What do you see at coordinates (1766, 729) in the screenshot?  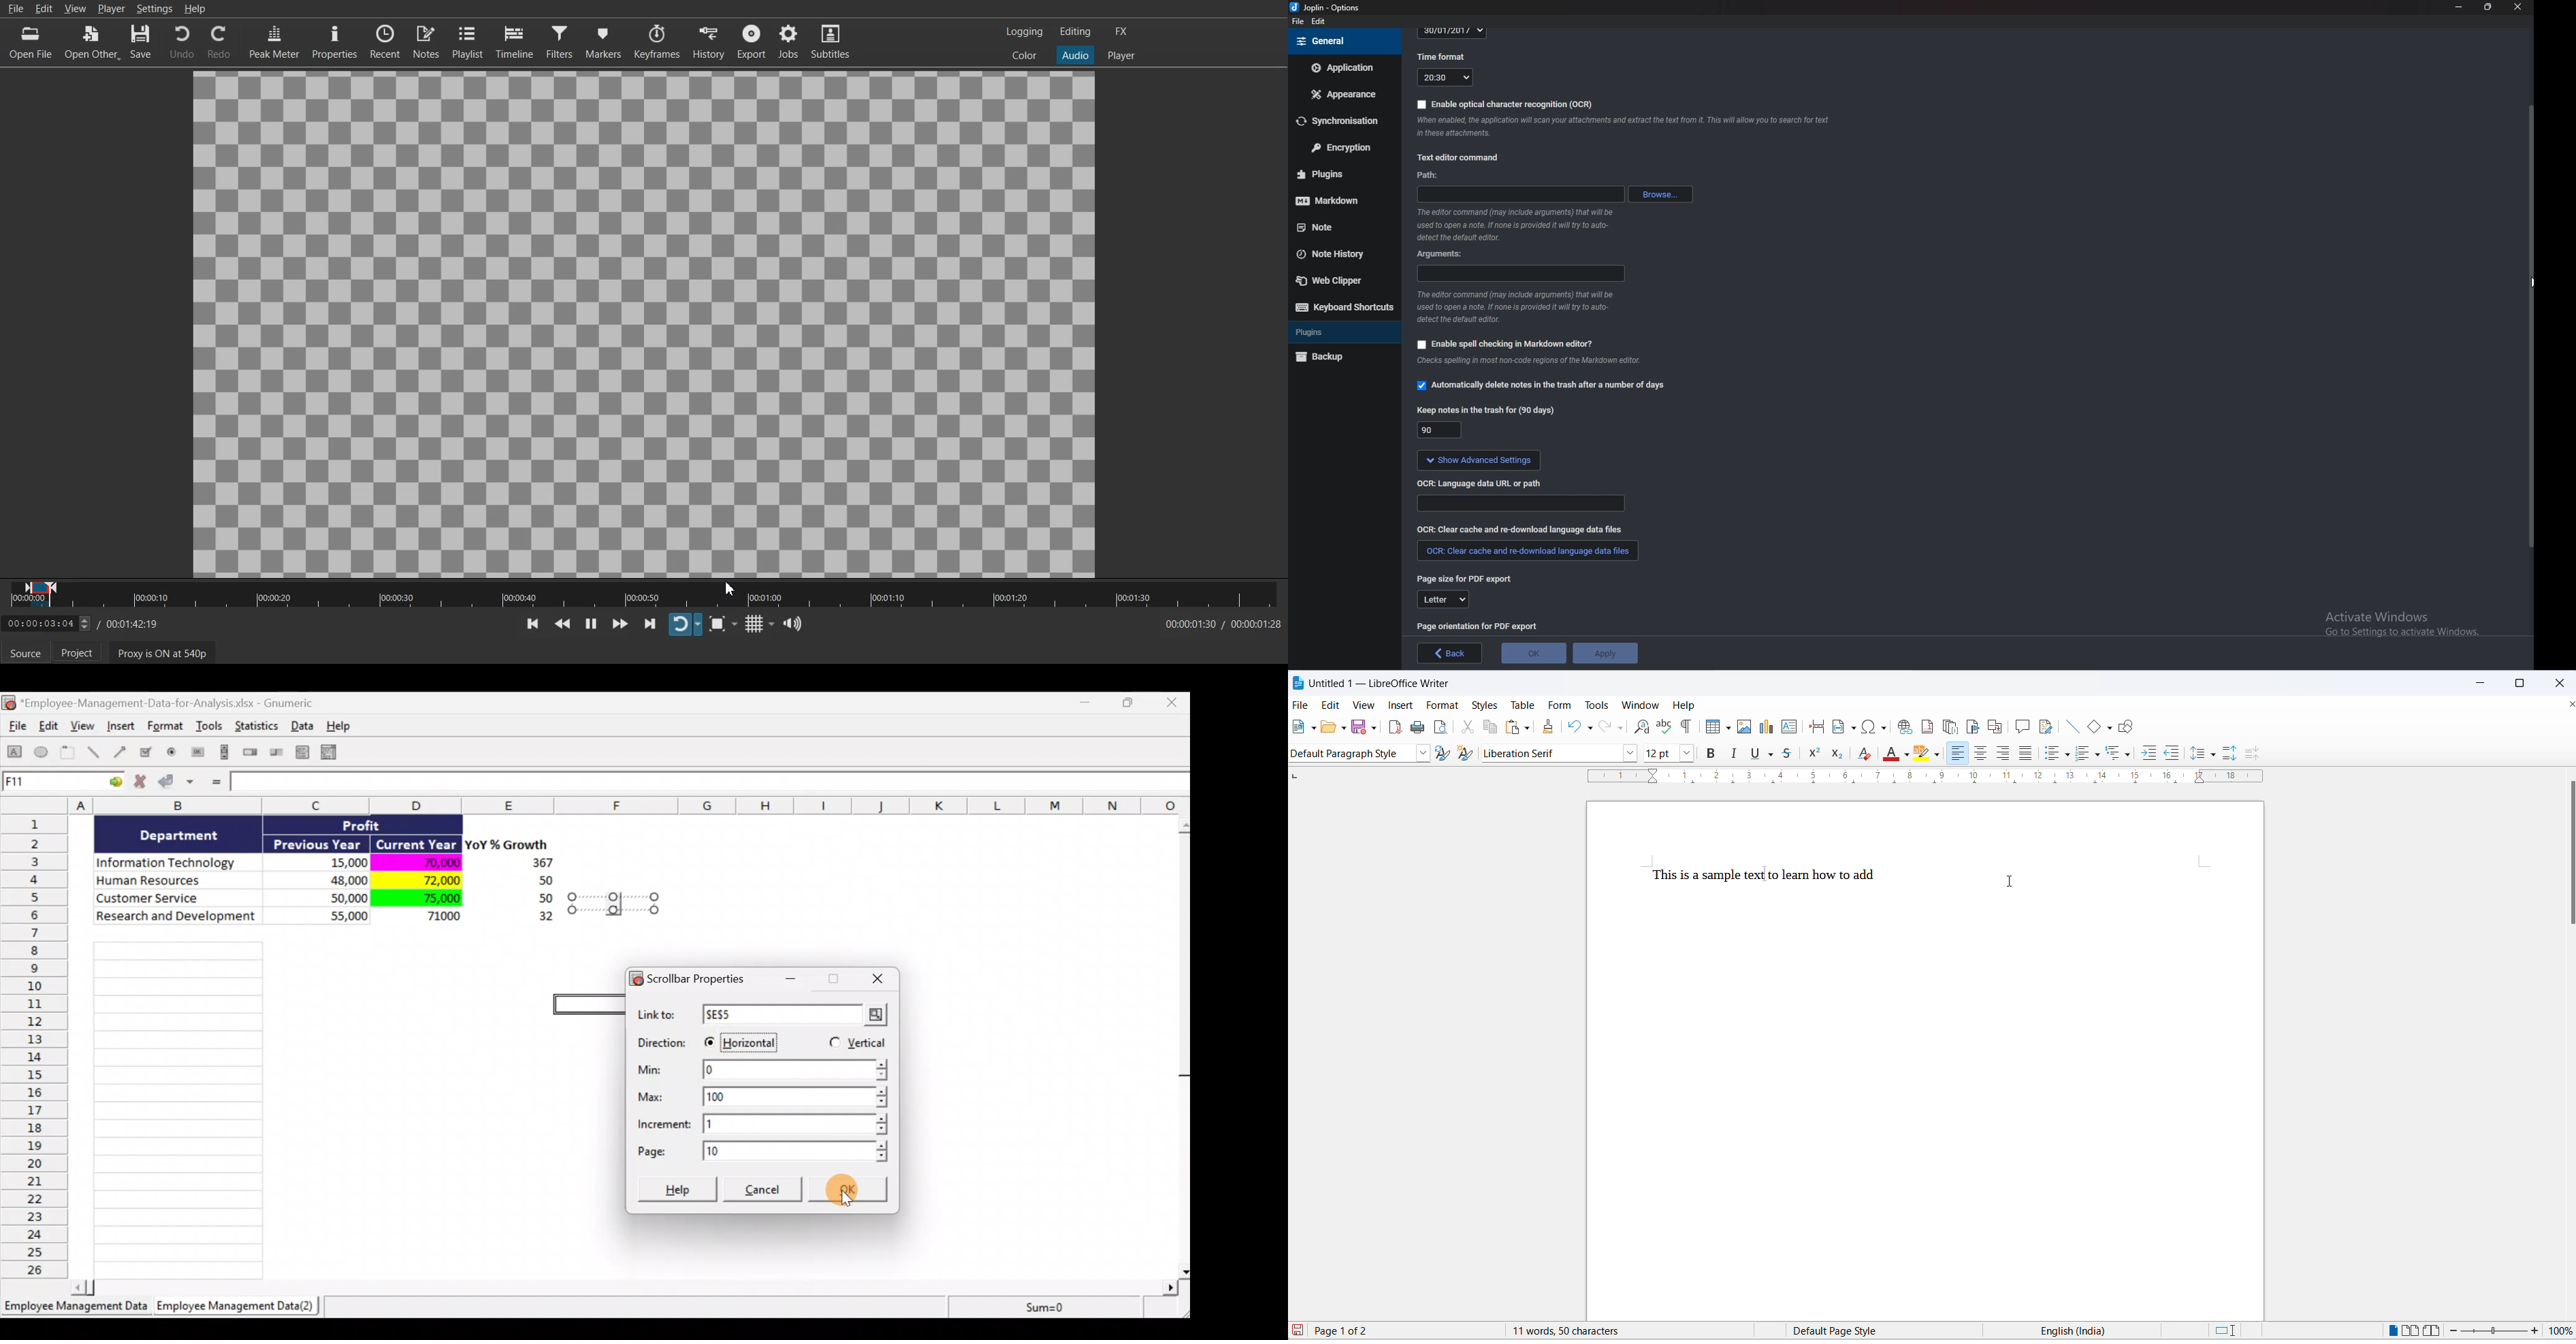 I see `add charts` at bounding box center [1766, 729].